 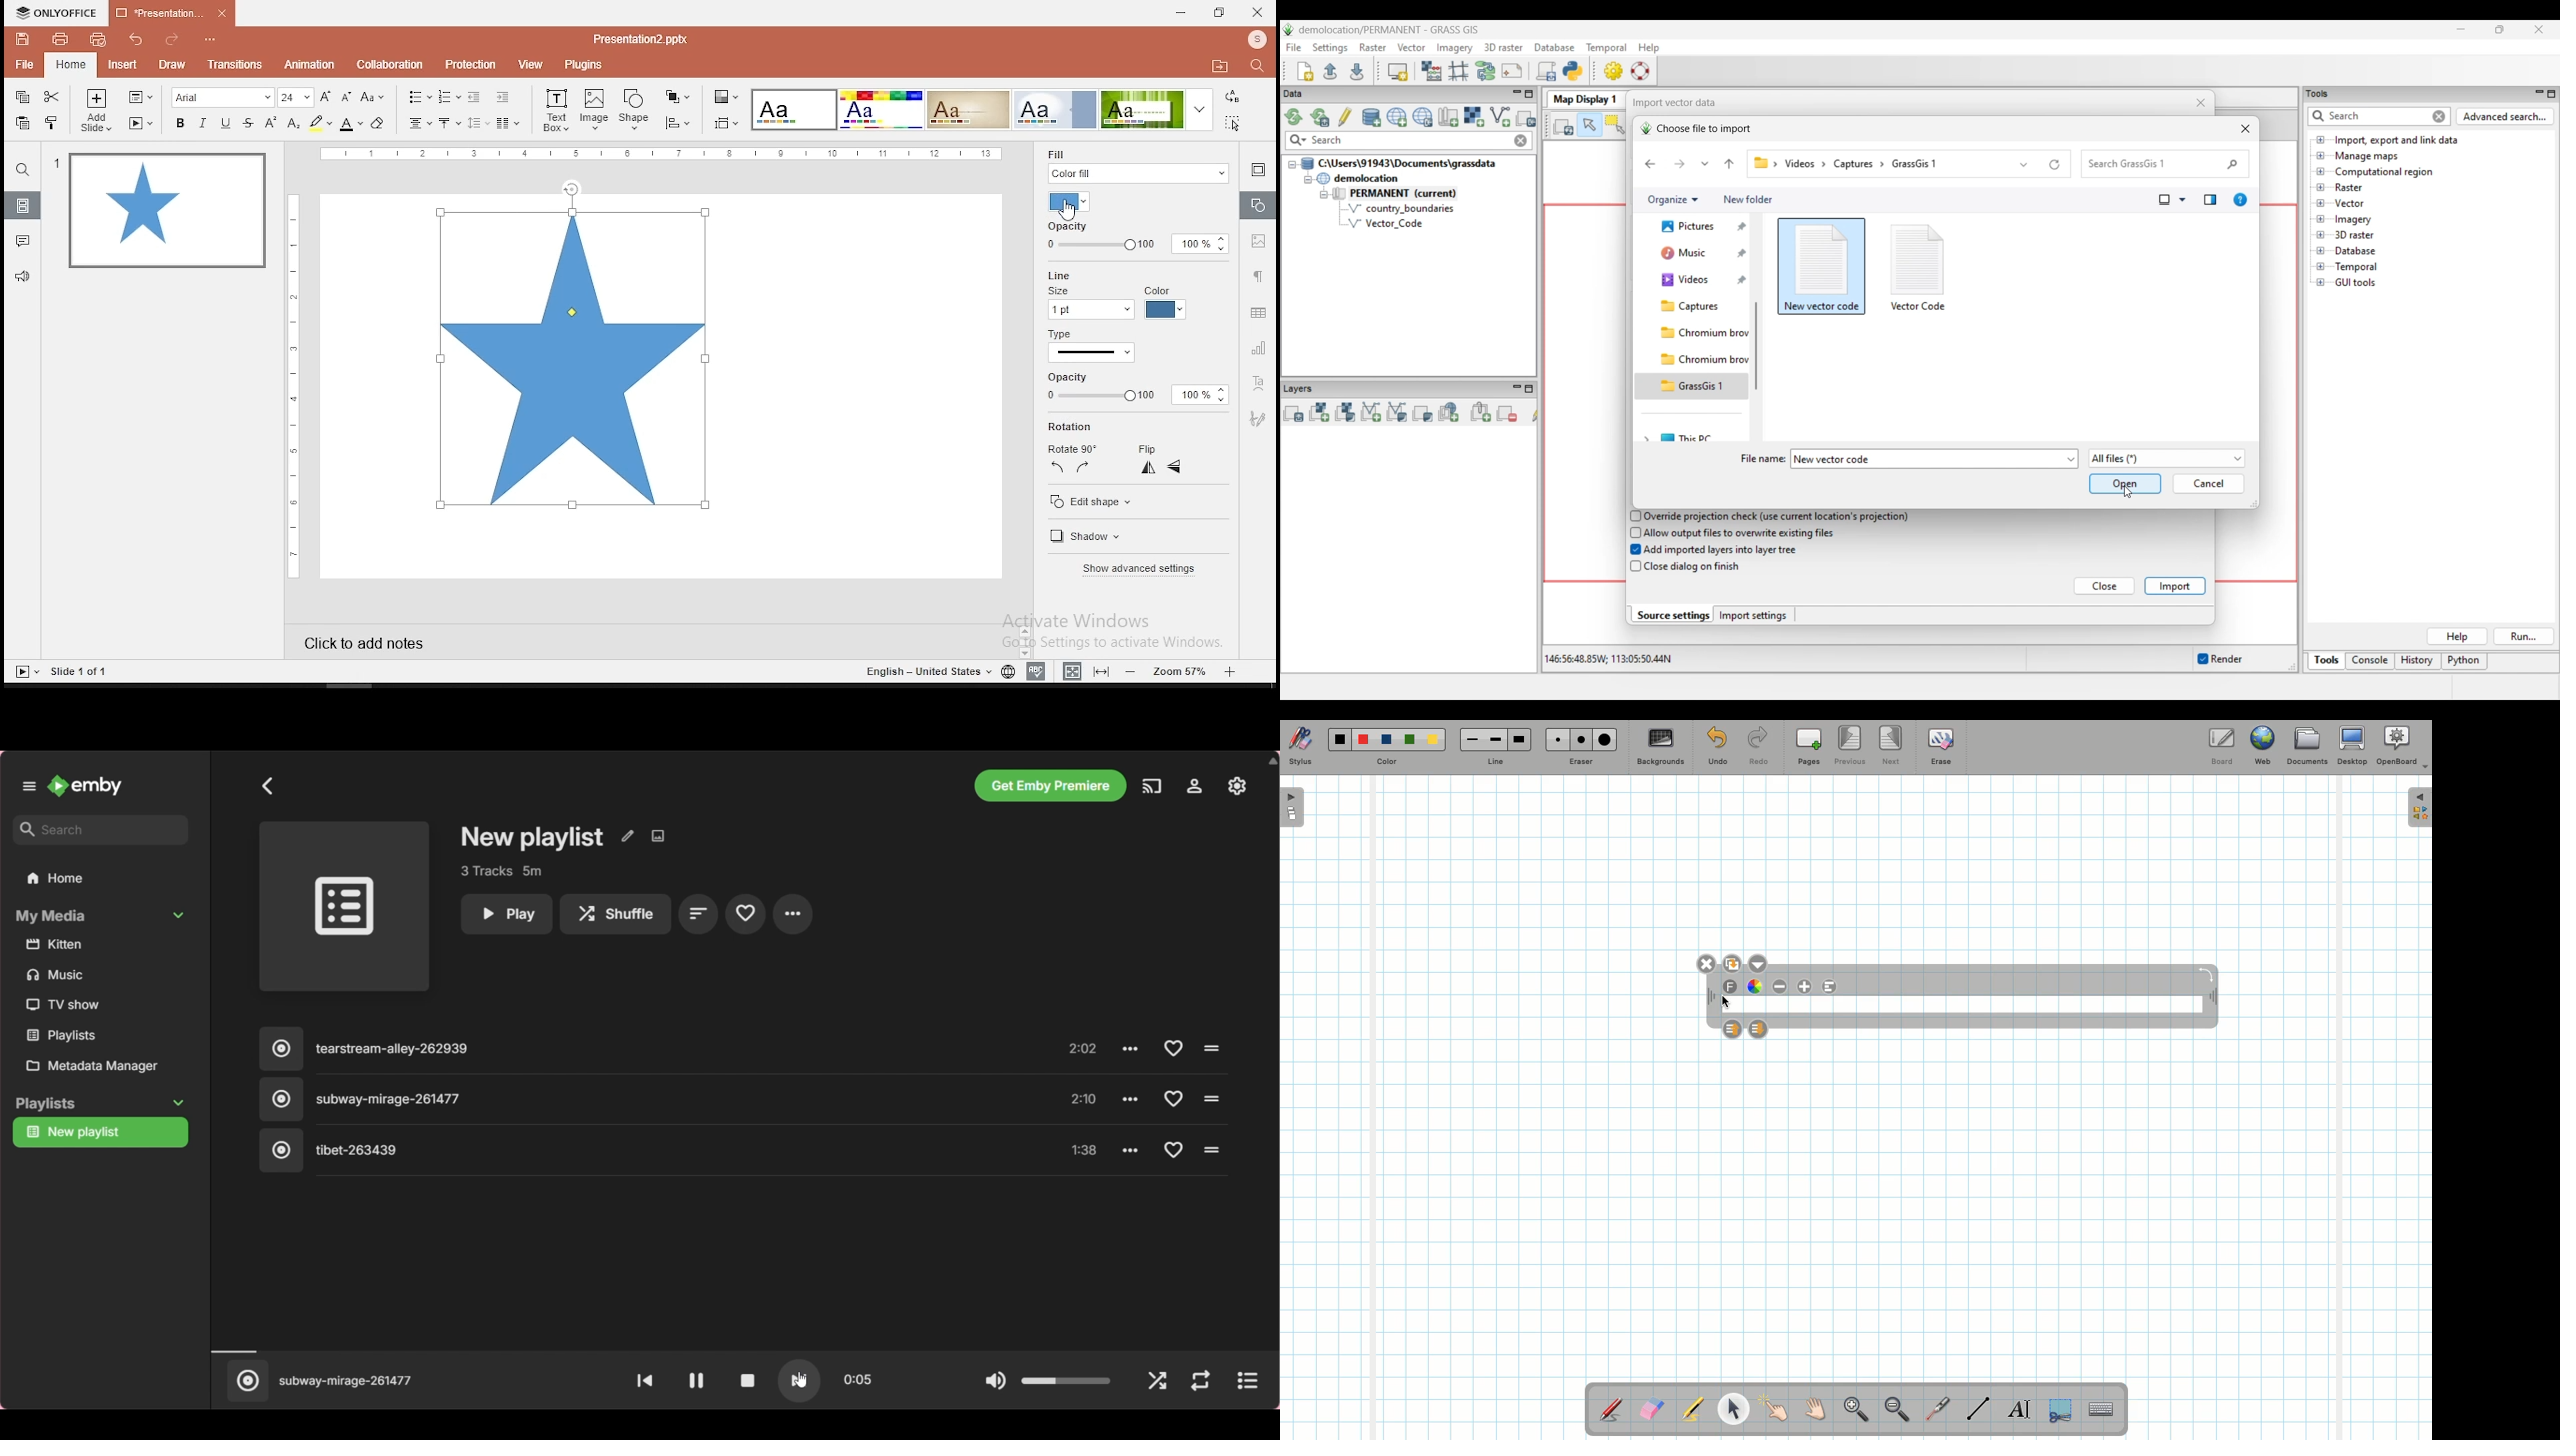 I want to click on flip horizontal, so click(x=1148, y=467).